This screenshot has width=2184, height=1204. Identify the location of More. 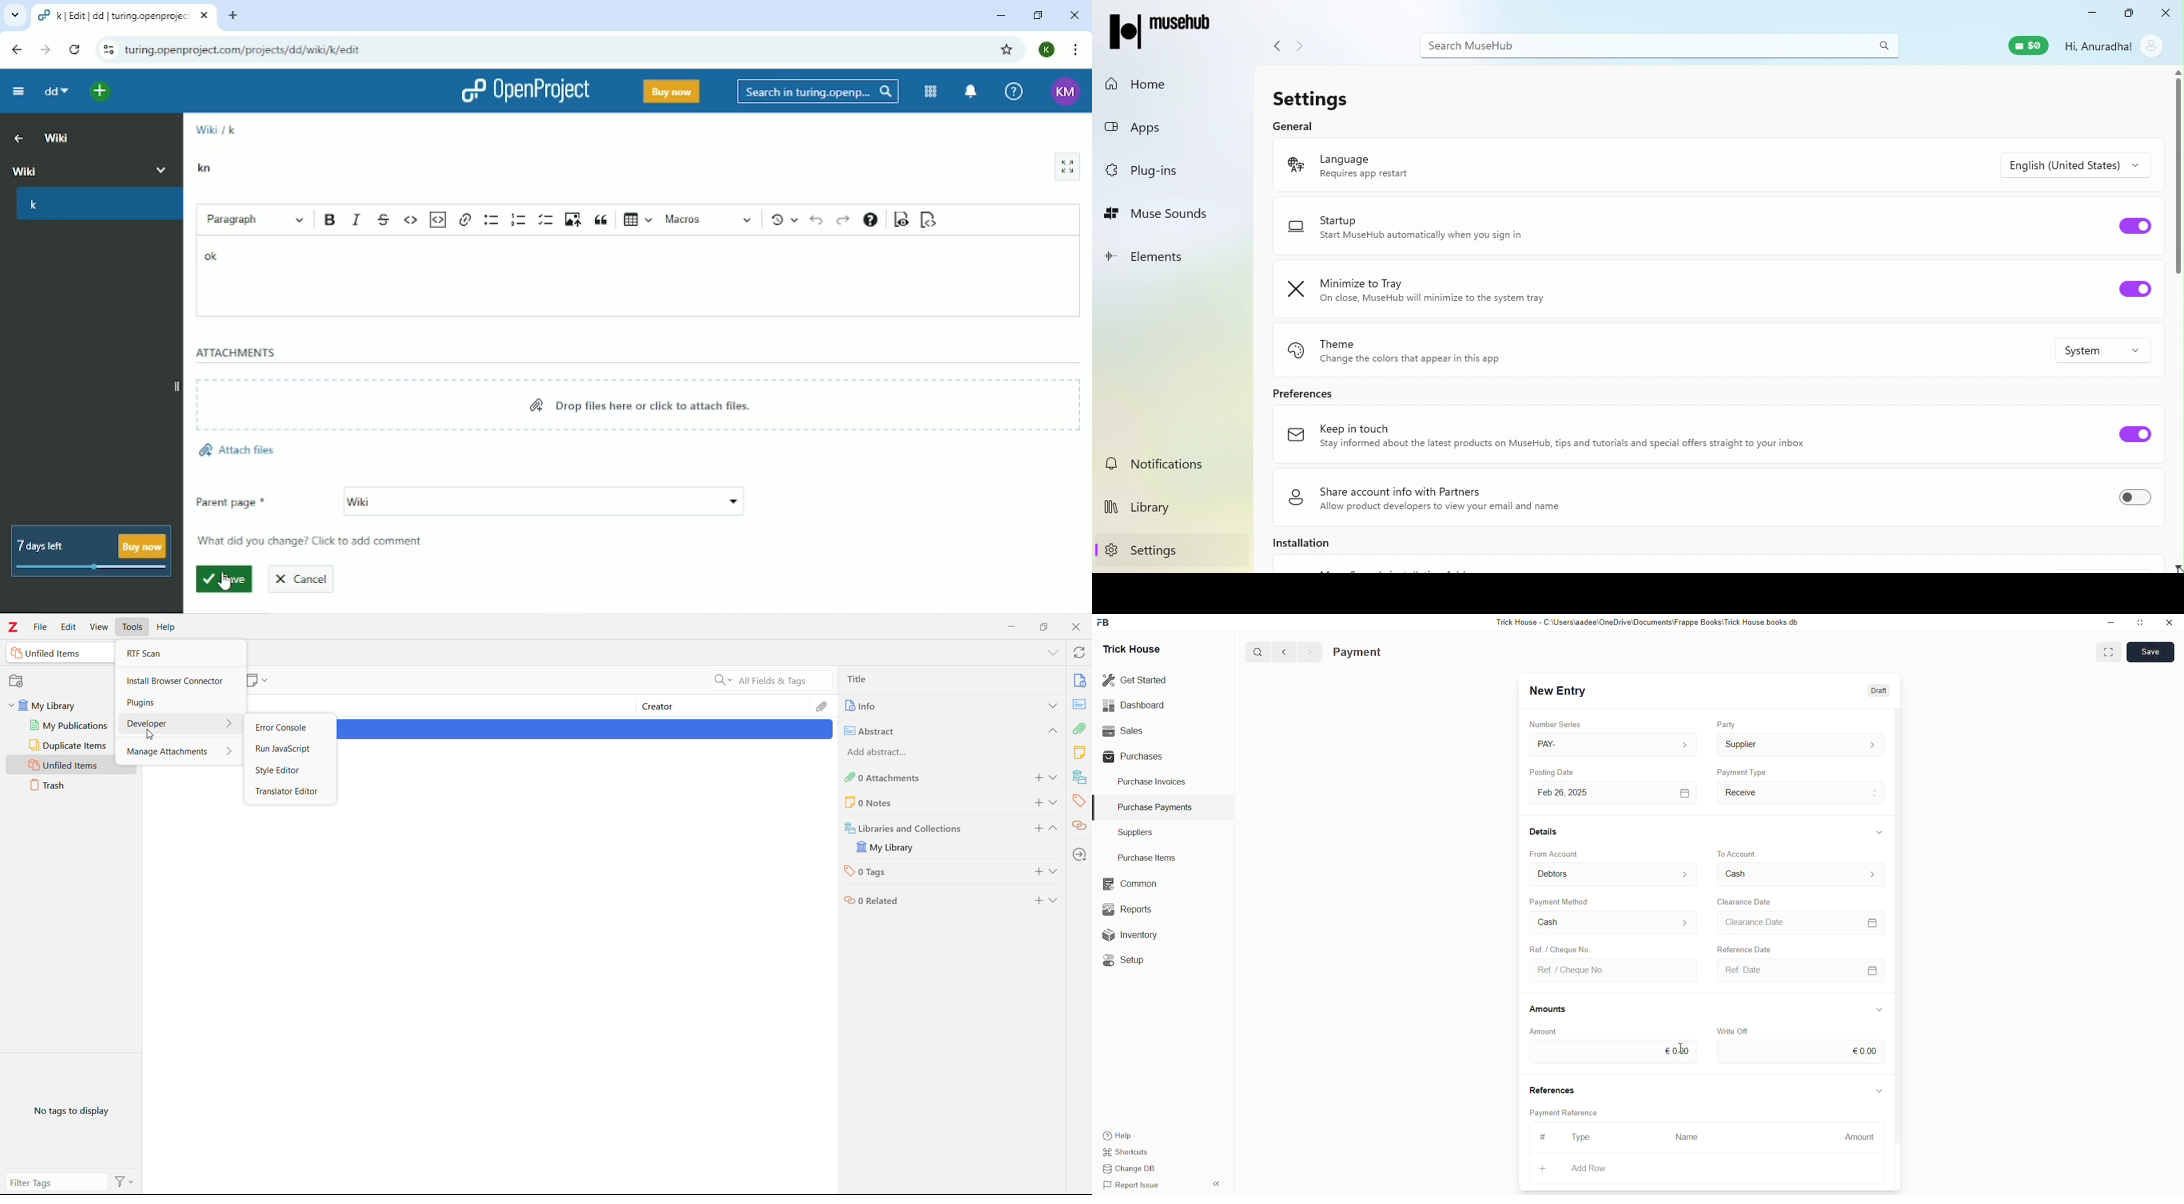
(160, 168).